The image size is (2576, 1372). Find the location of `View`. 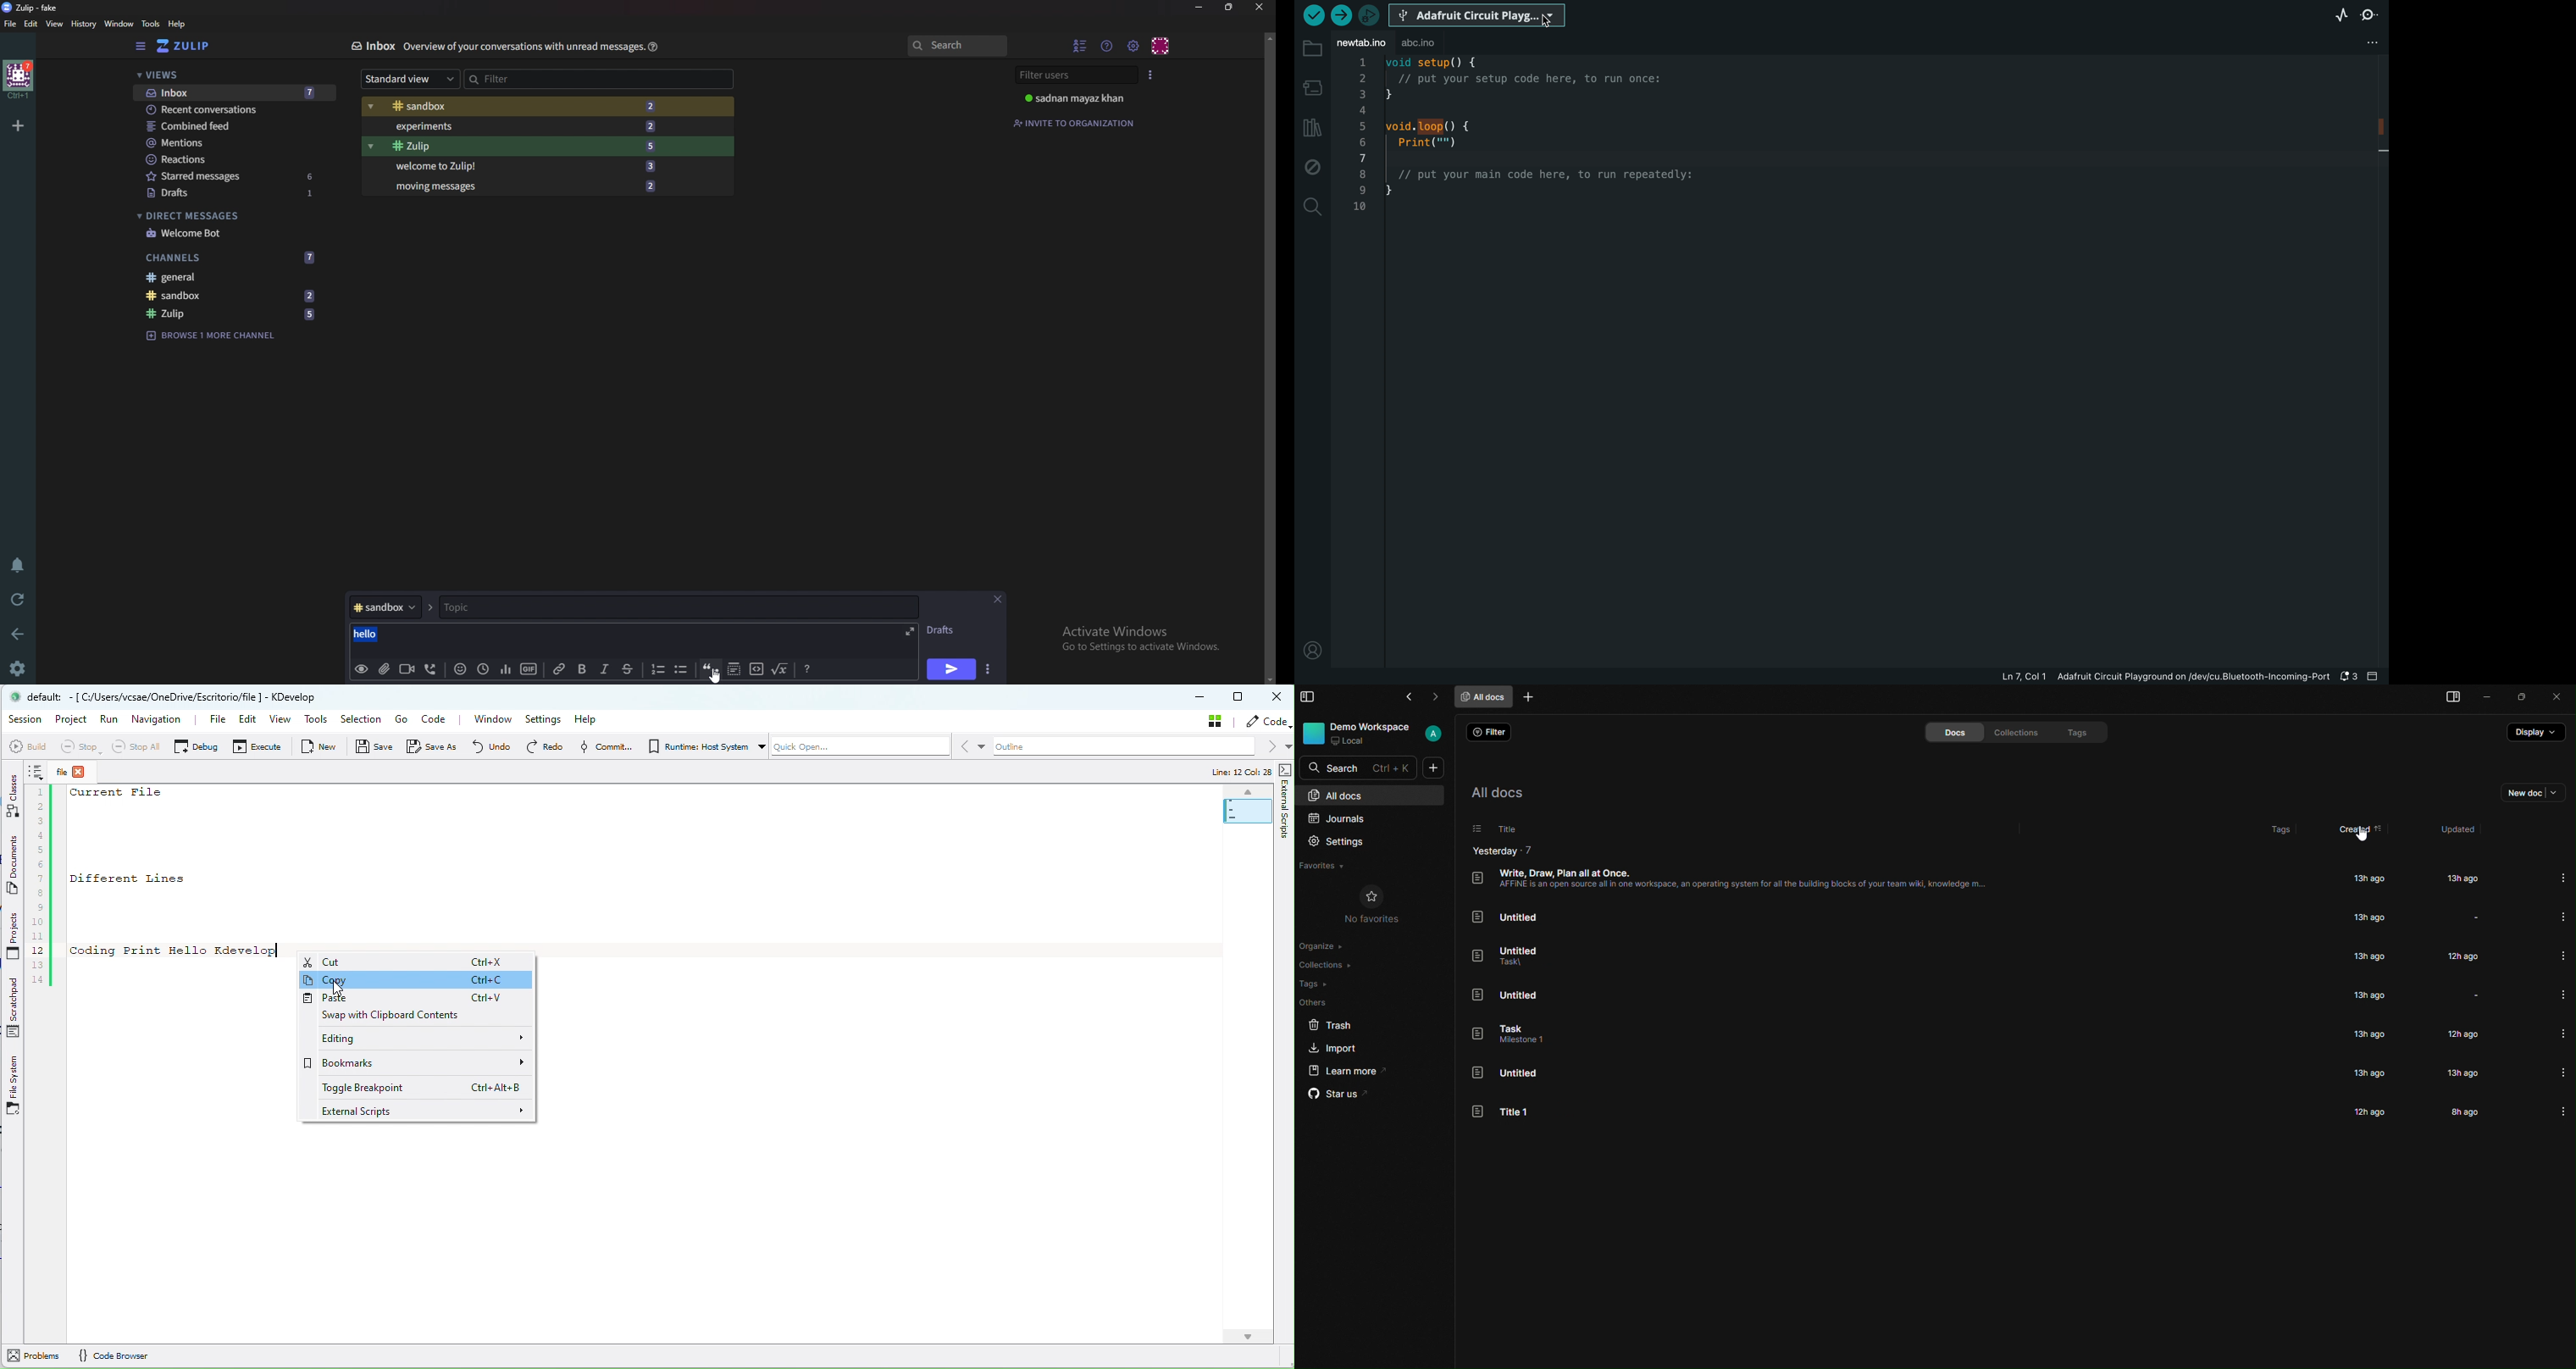

View is located at coordinates (282, 721).